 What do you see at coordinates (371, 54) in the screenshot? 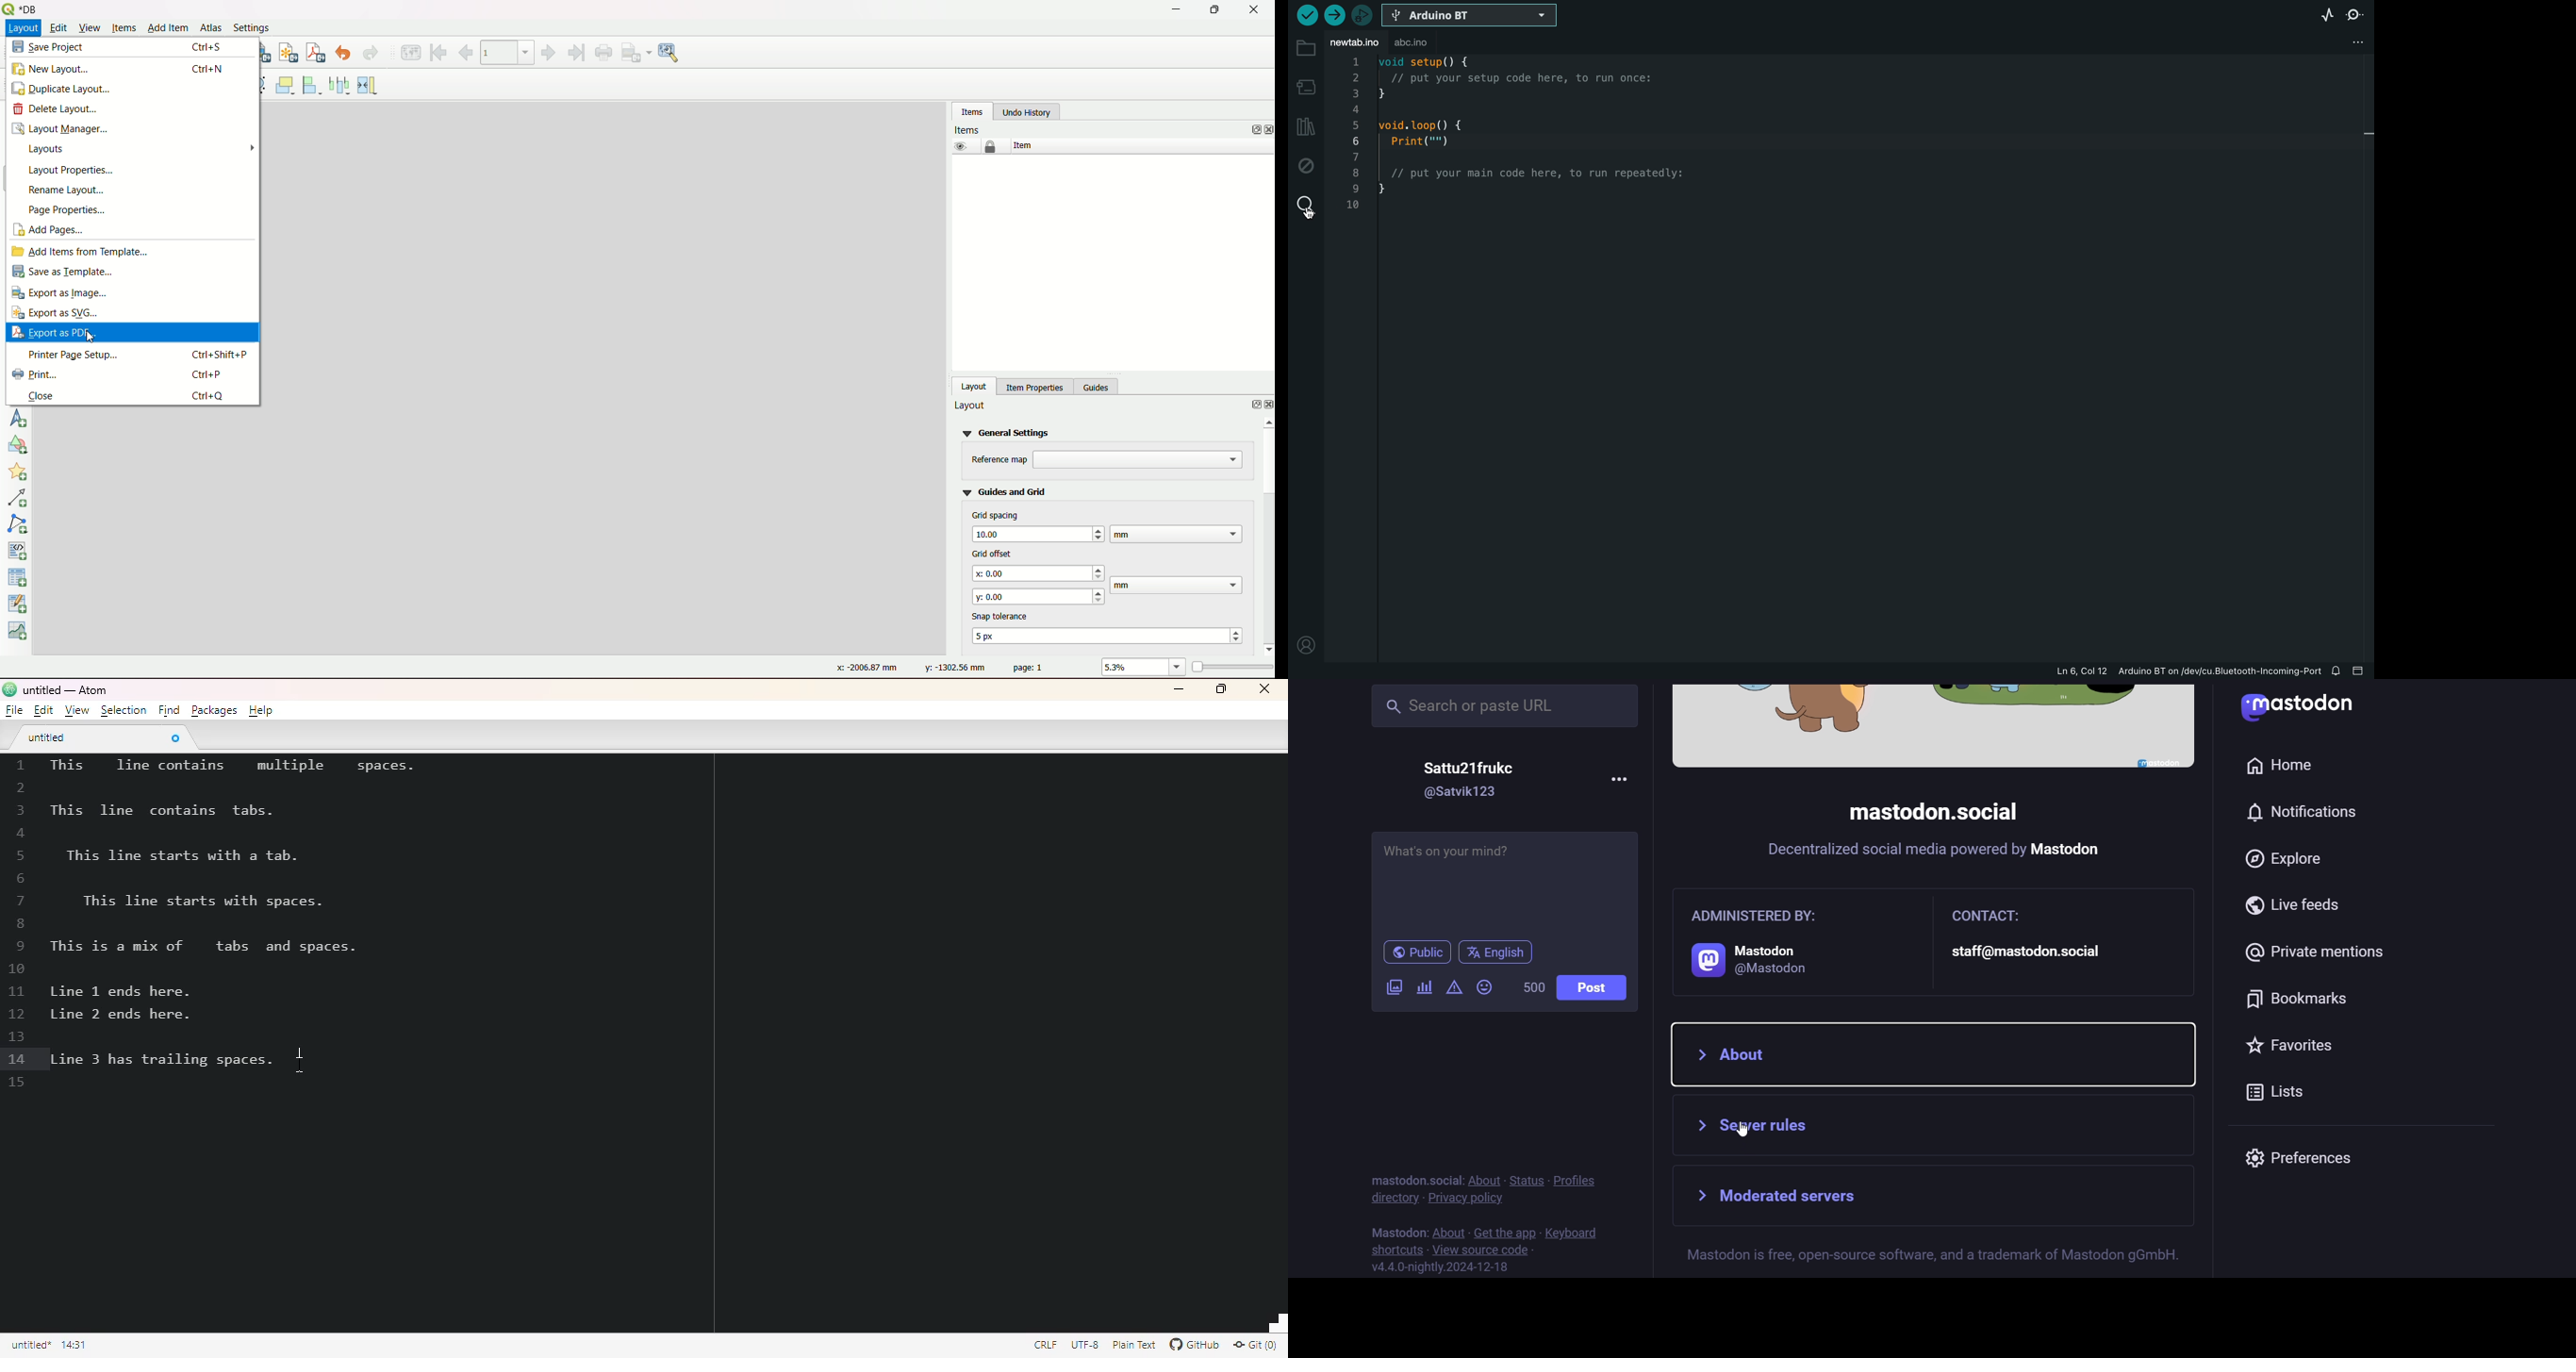
I see `redo` at bounding box center [371, 54].